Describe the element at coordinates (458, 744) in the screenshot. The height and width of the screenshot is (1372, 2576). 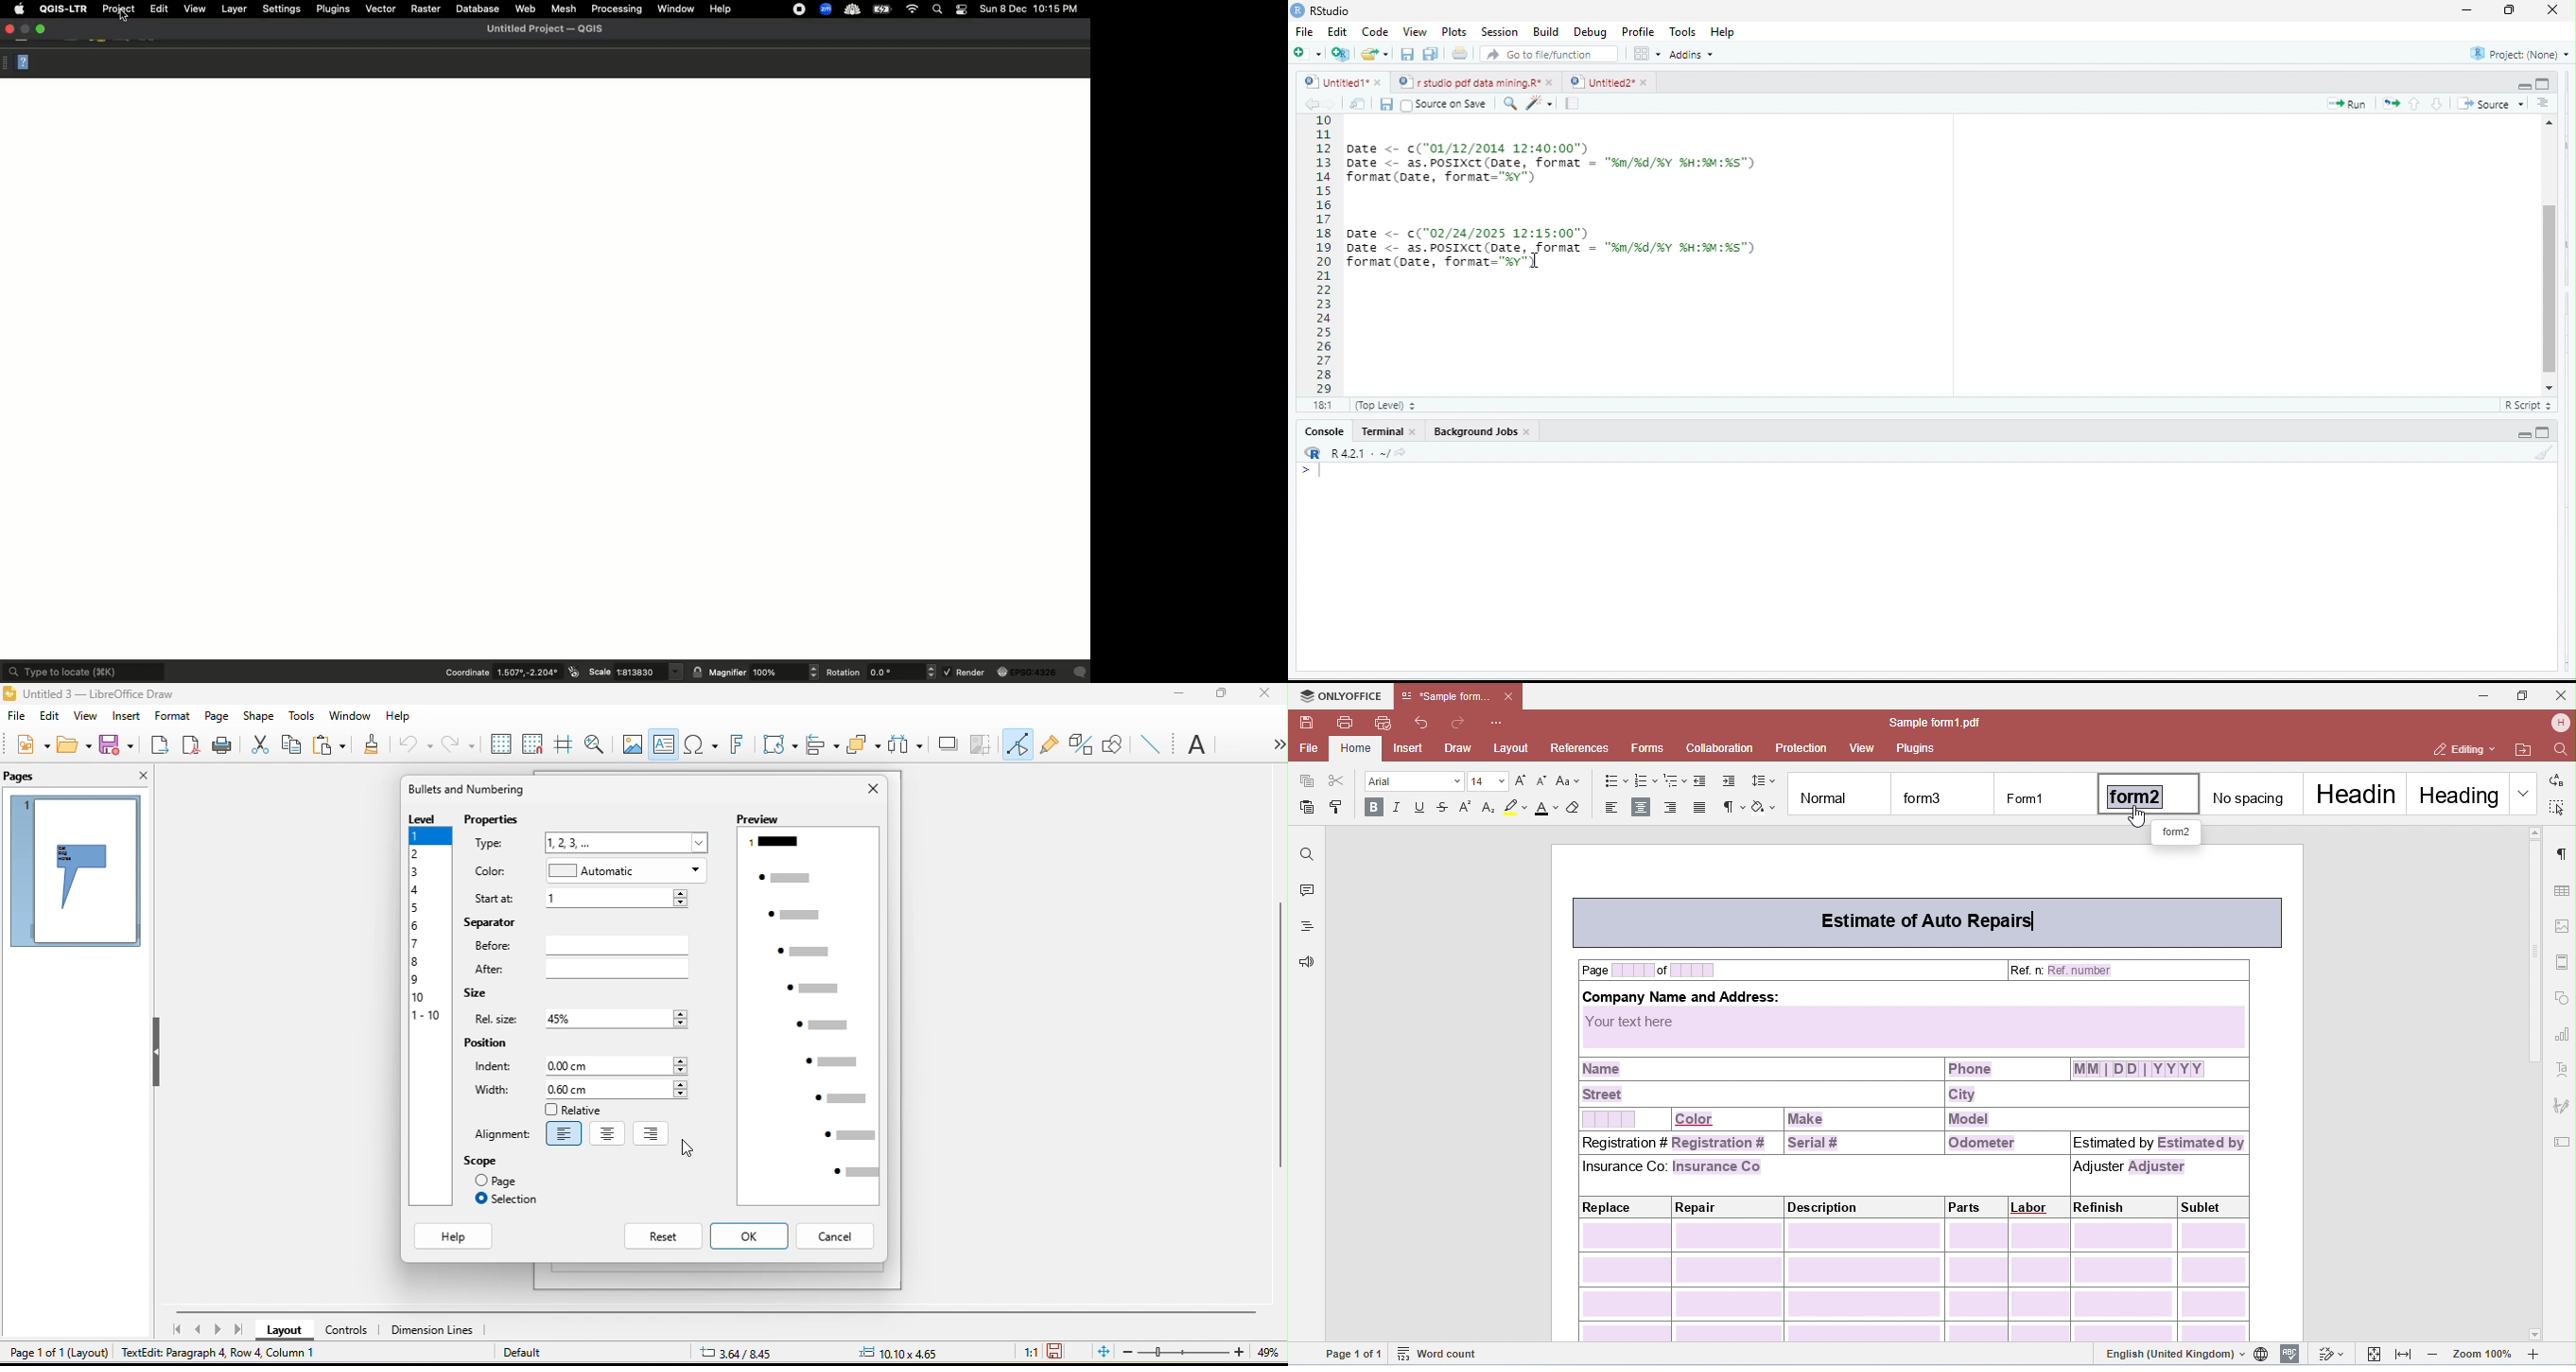
I see `redo` at that location.